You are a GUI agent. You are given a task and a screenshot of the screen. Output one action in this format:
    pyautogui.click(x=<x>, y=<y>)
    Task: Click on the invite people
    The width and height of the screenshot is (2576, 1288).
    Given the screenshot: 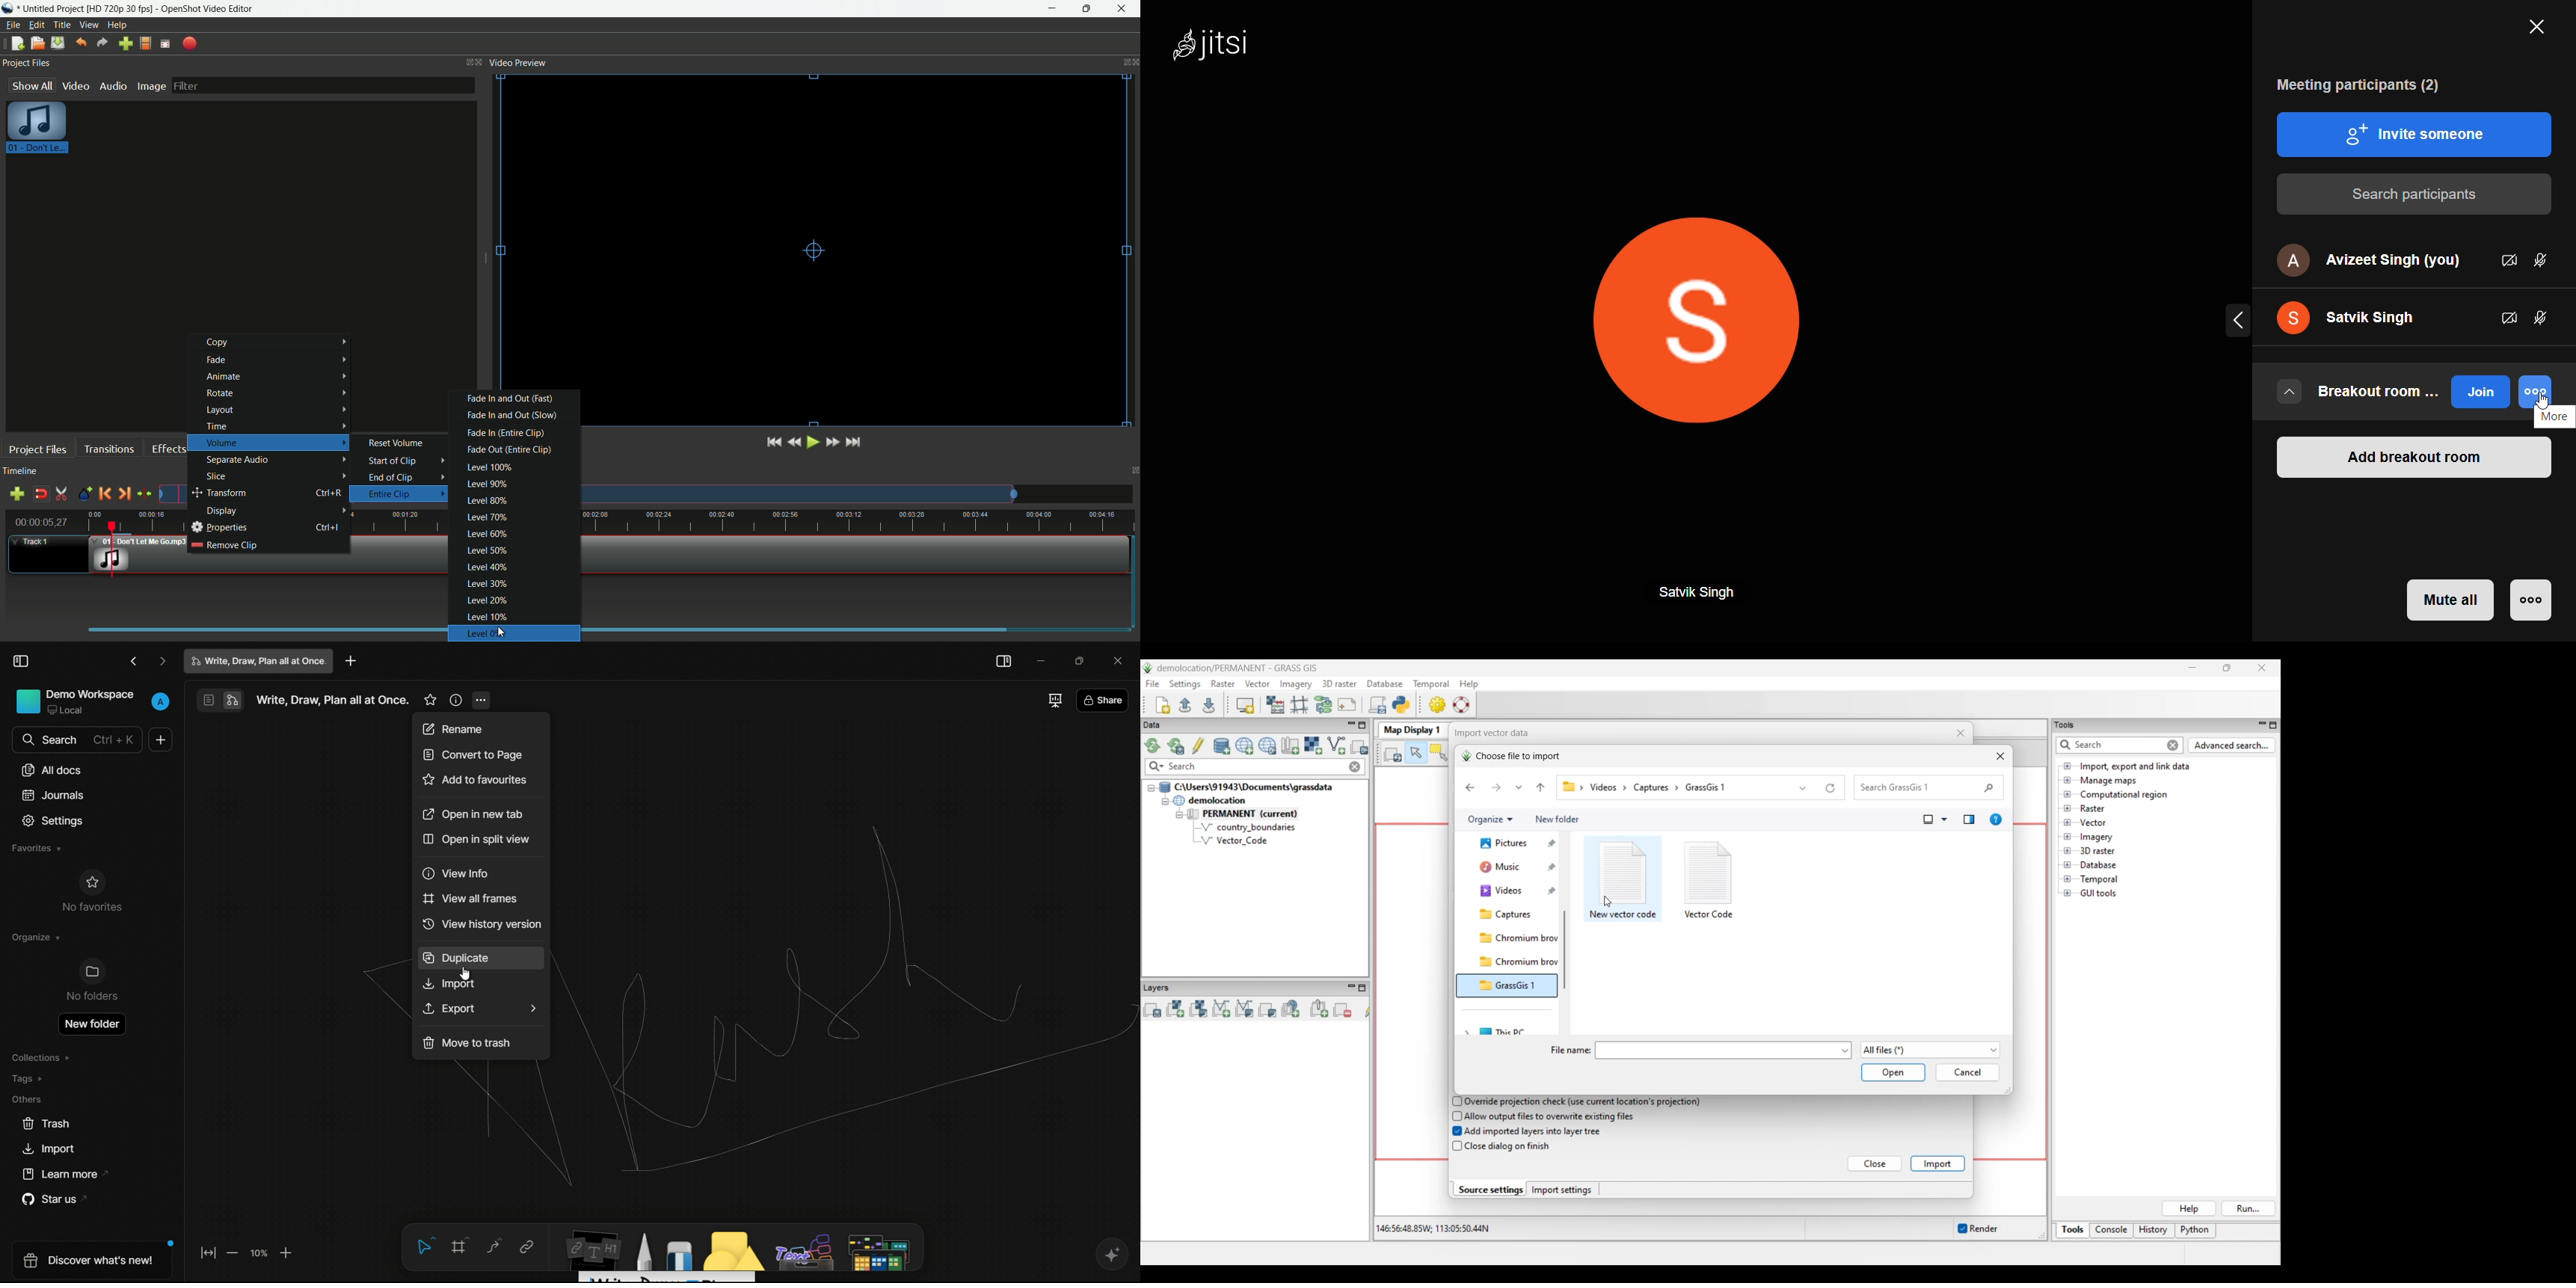 What is the action you would take?
    pyautogui.click(x=2414, y=134)
    